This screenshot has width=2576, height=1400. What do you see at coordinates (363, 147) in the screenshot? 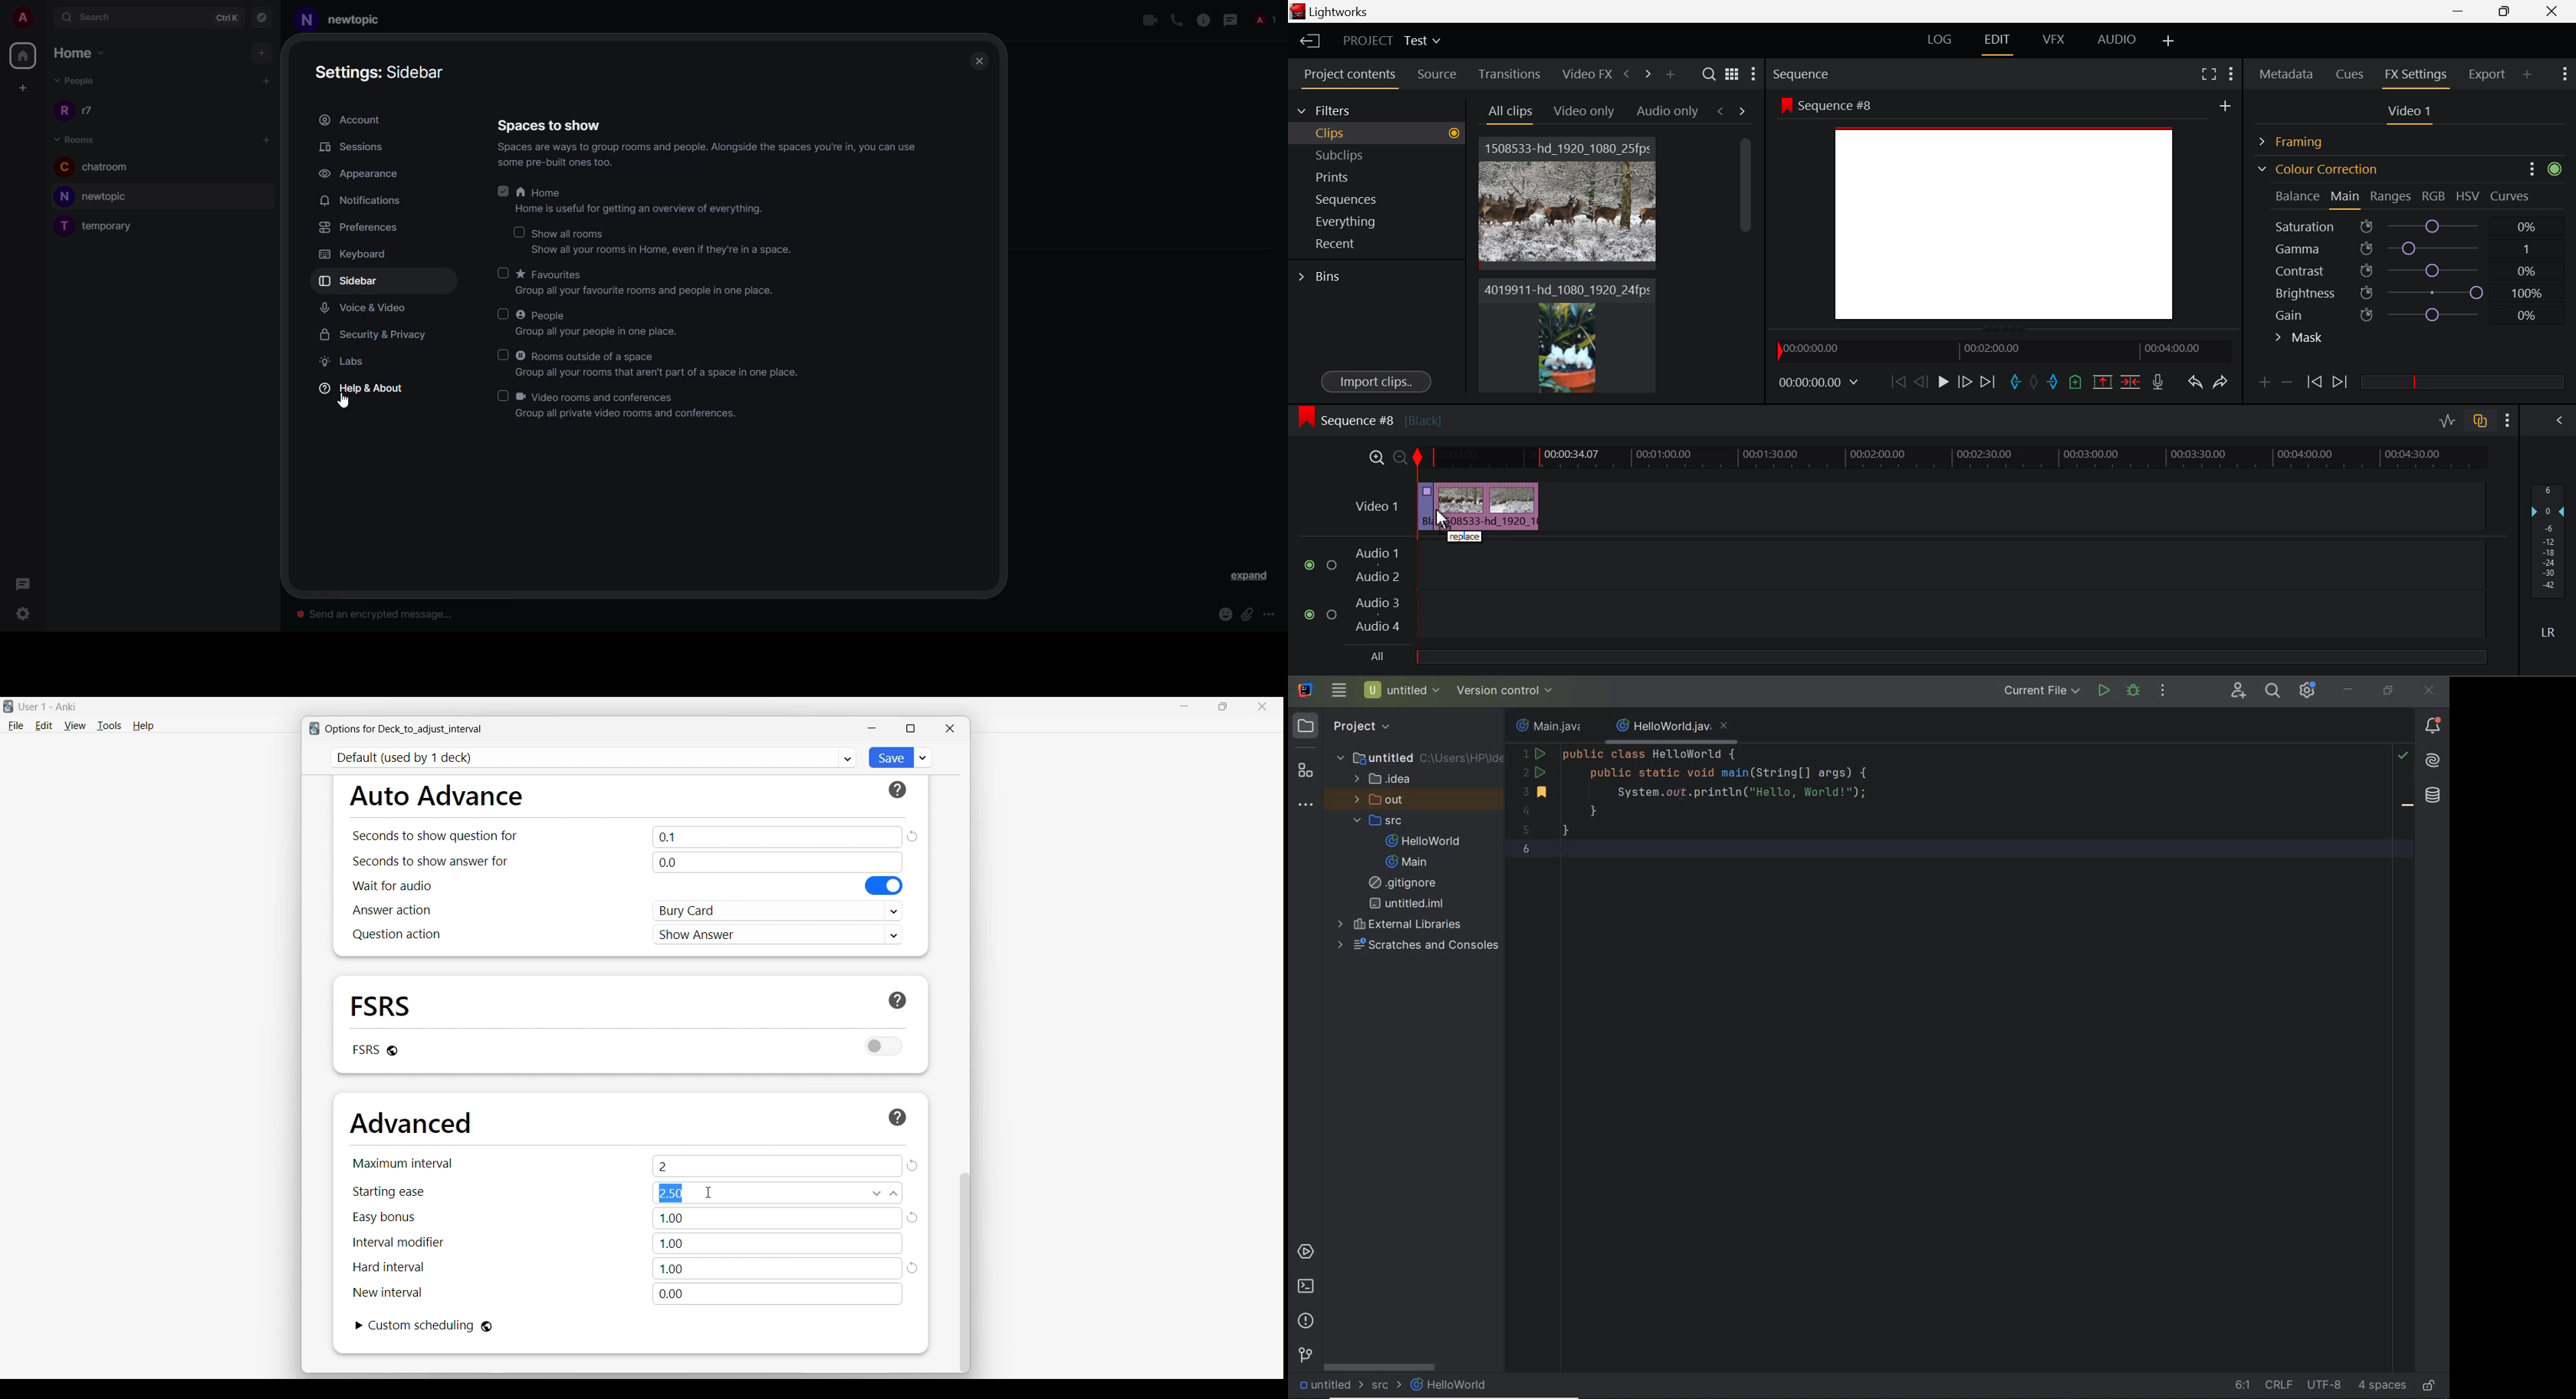
I see `sessions` at bounding box center [363, 147].